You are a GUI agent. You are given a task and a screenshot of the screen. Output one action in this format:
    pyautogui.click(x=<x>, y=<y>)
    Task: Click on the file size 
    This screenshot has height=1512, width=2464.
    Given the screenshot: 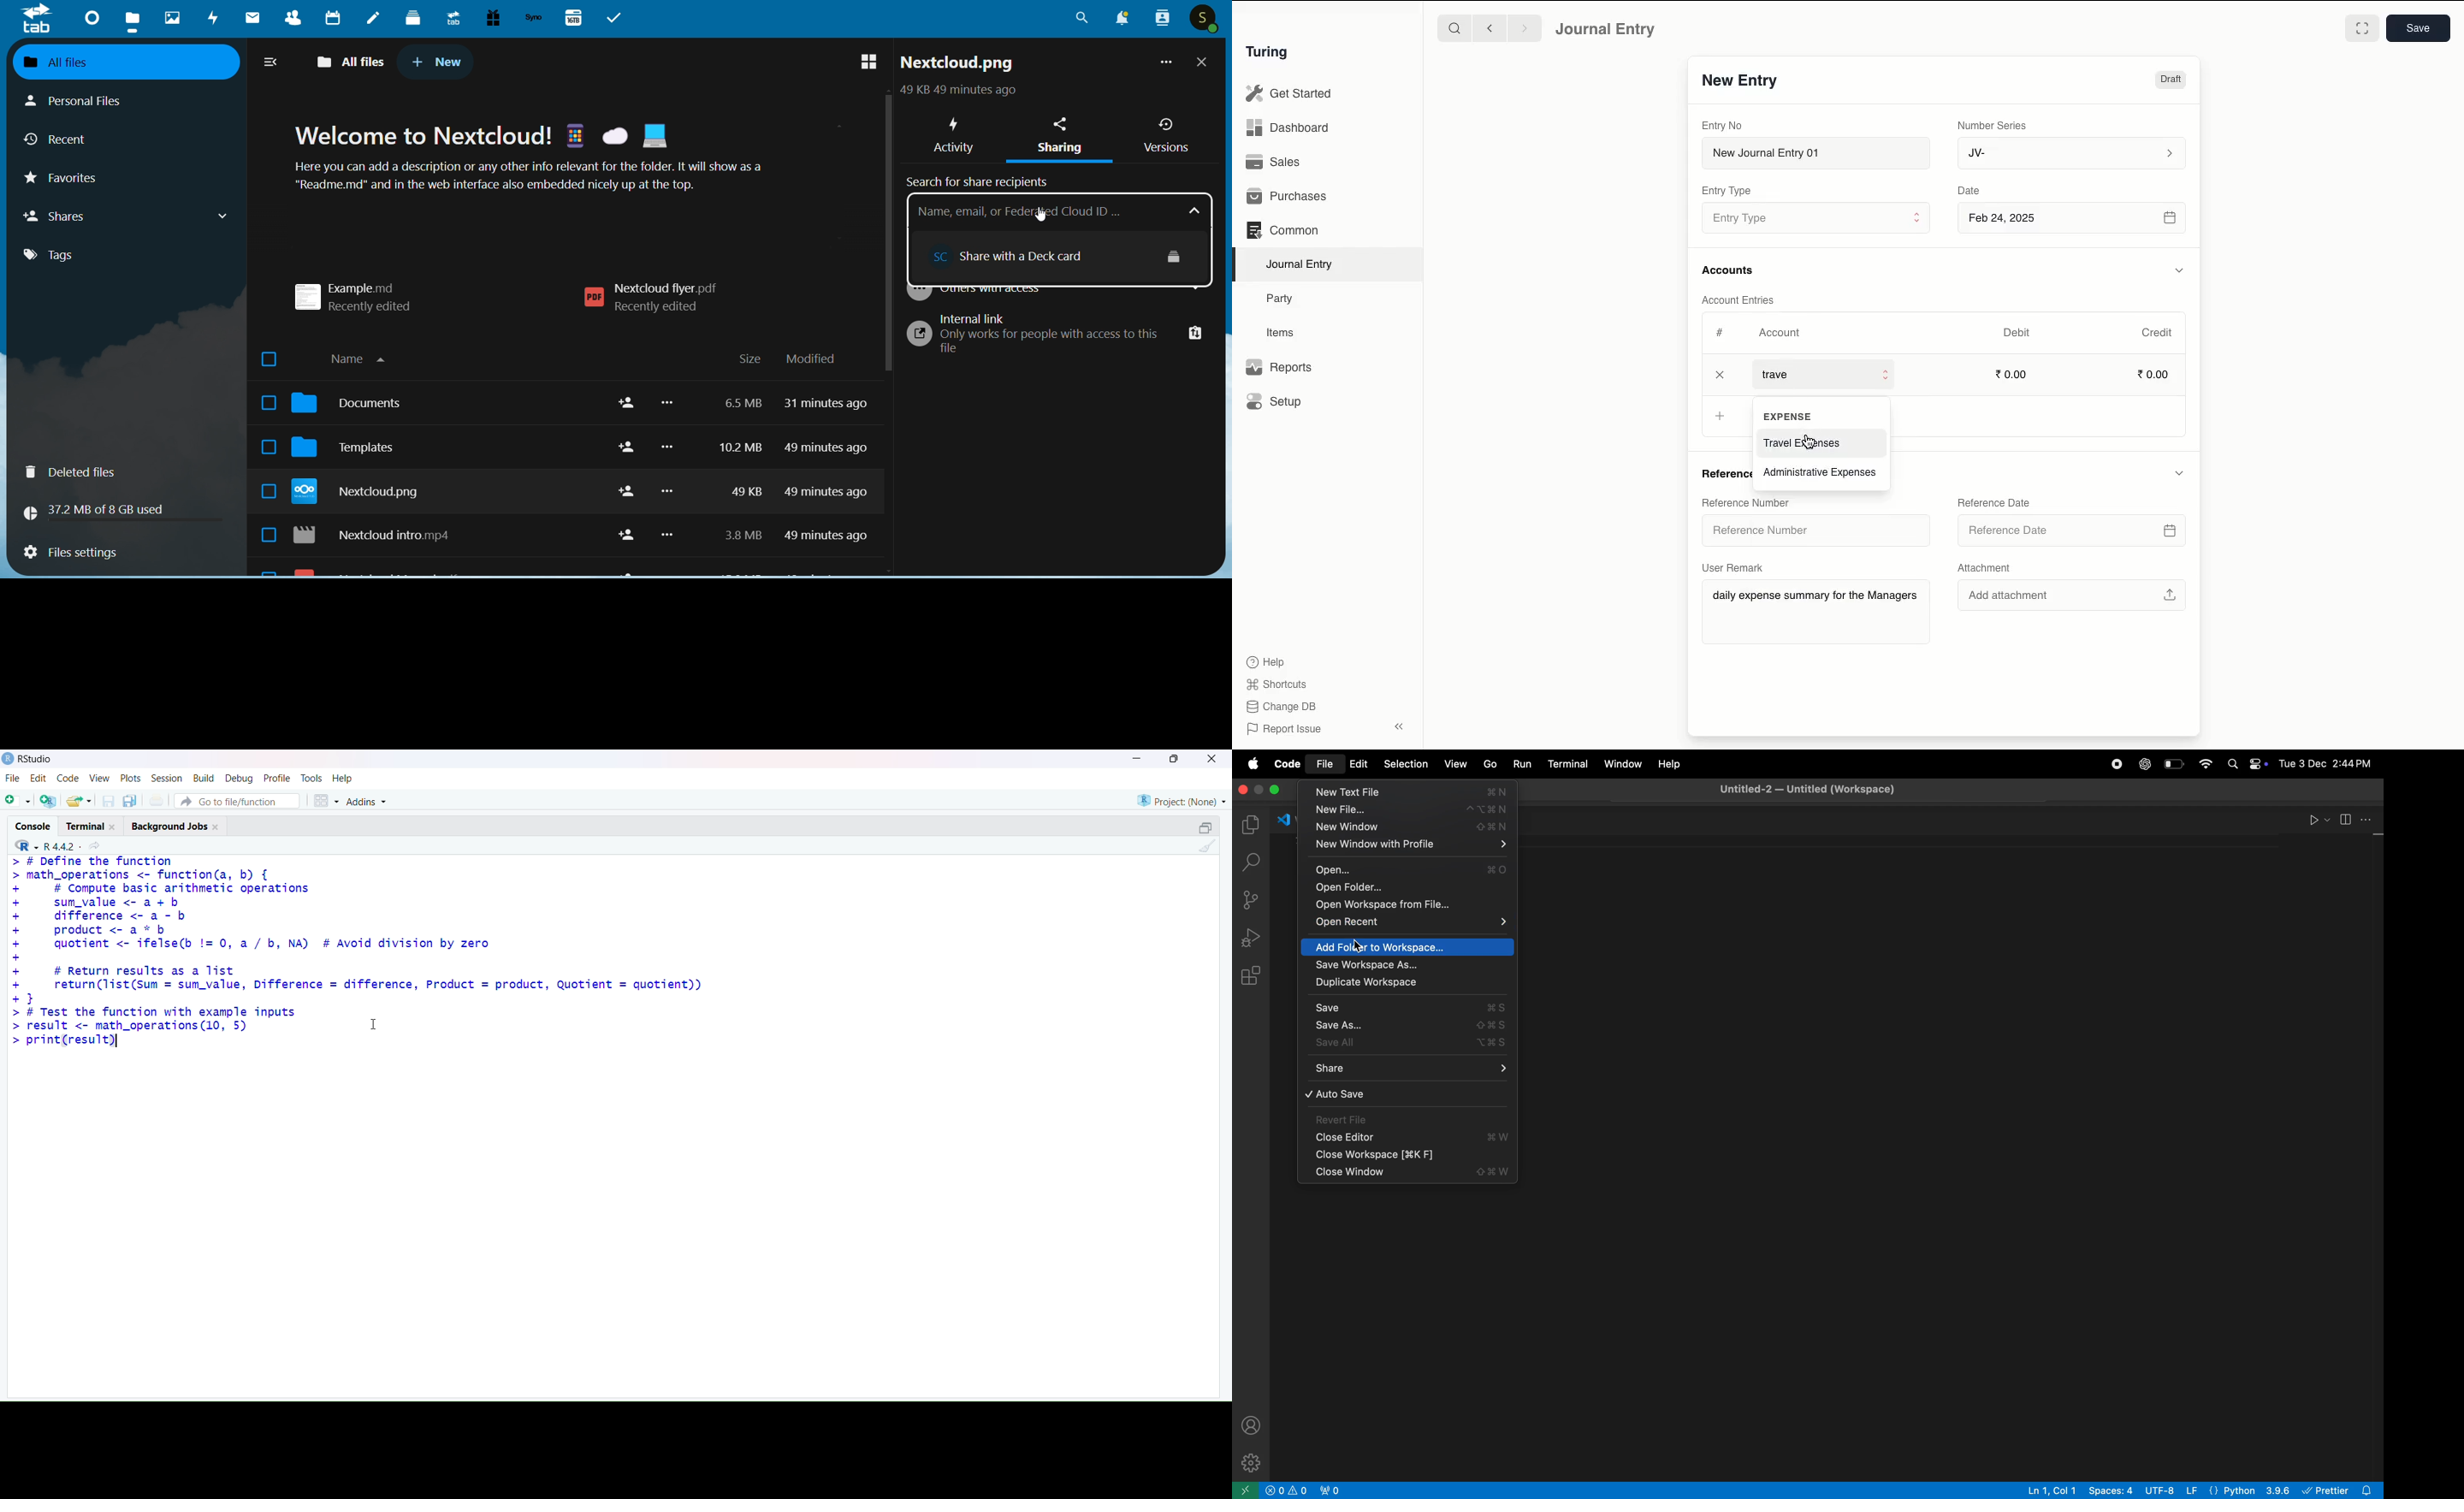 What is the action you would take?
    pyautogui.click(x=737, y=474)
    